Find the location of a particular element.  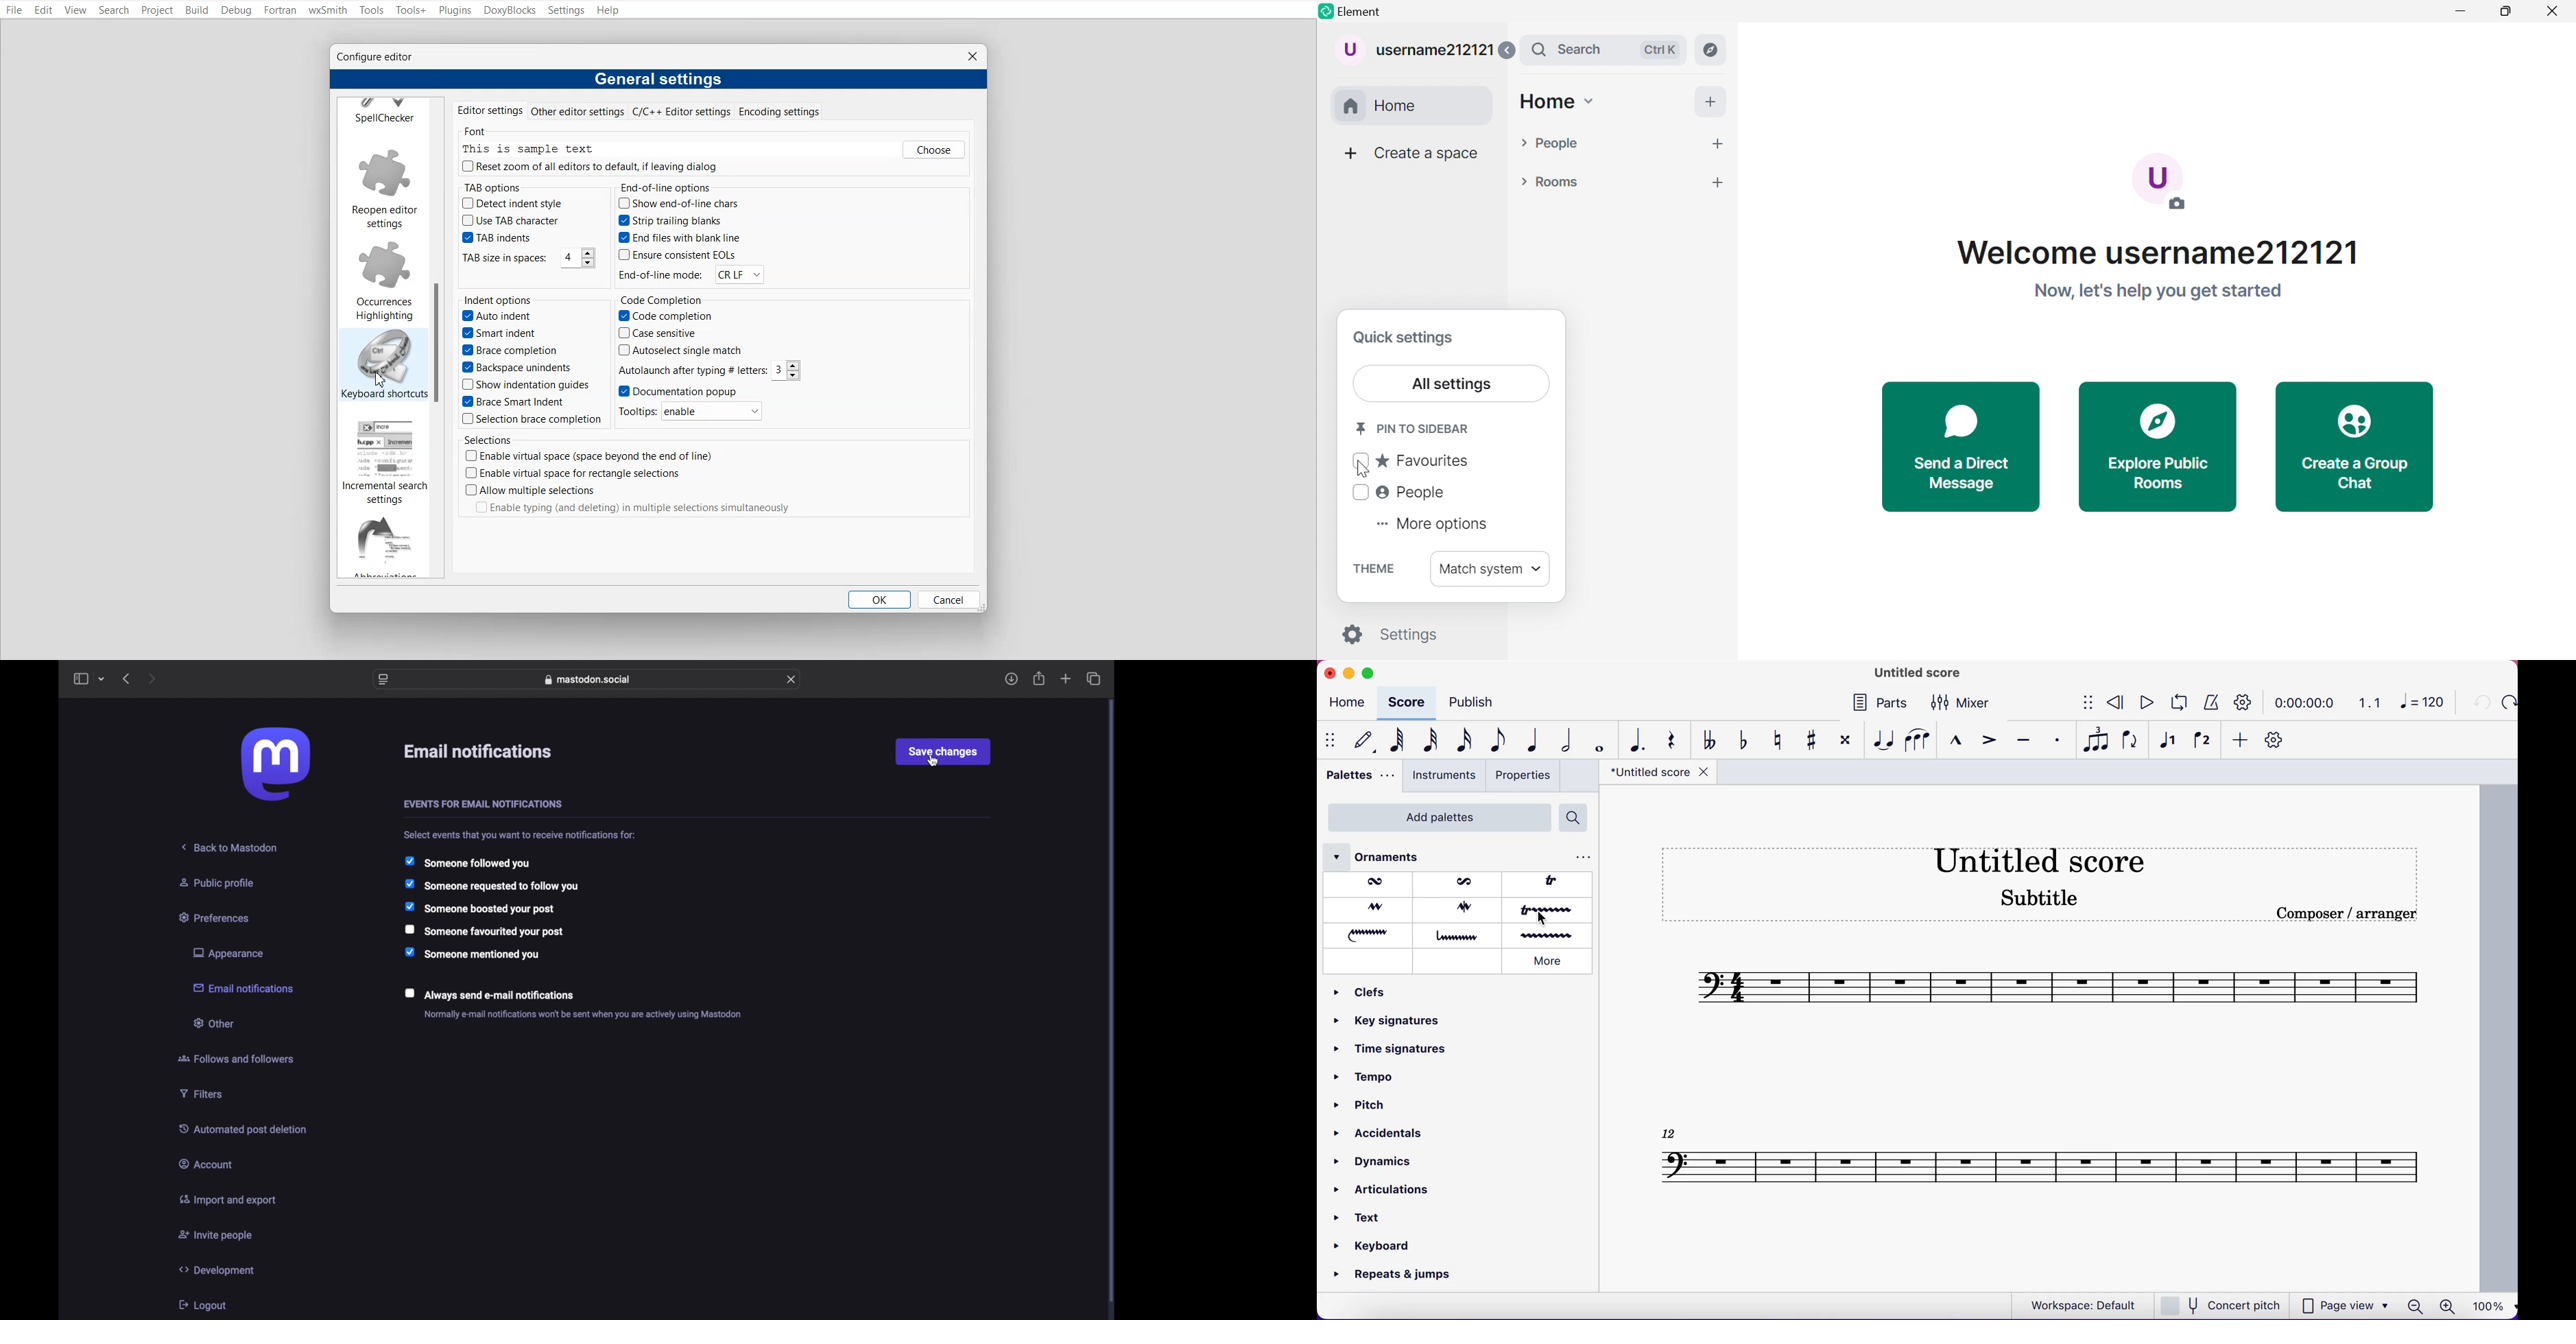

Use TAB character is located at coordinates (509, 220).